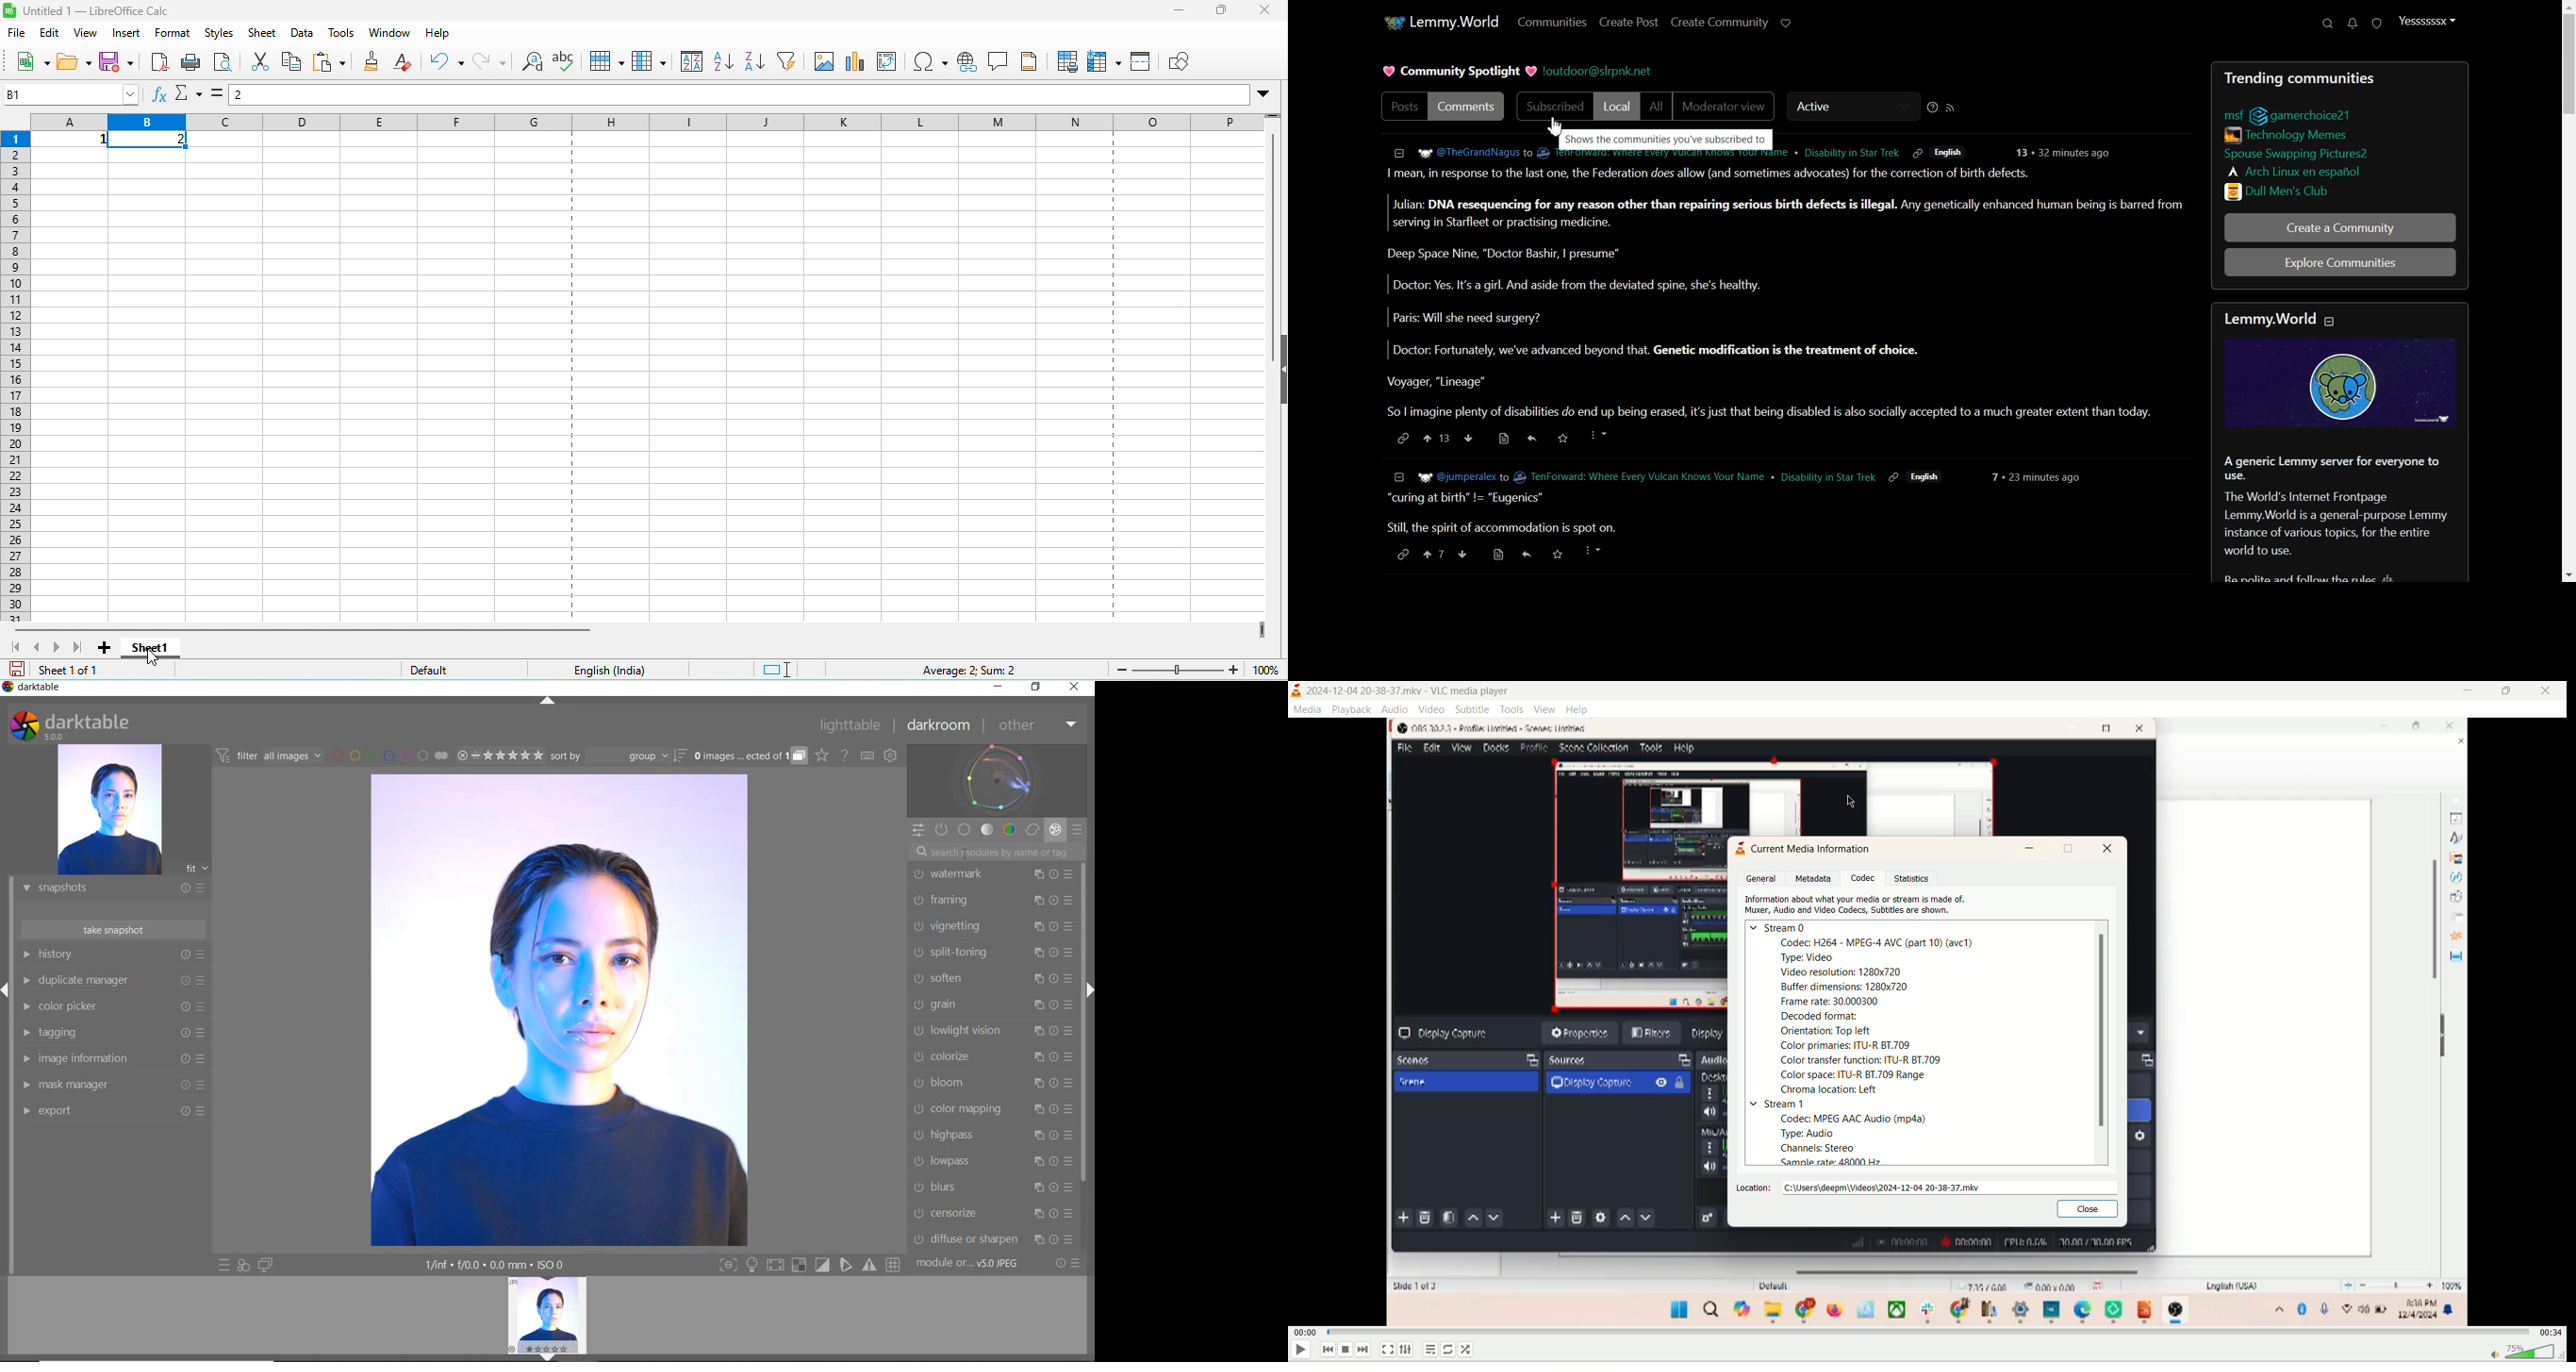  Describe the element at coordinates (891, 66) in the screenshot. I see `edit pivot table` at that location.